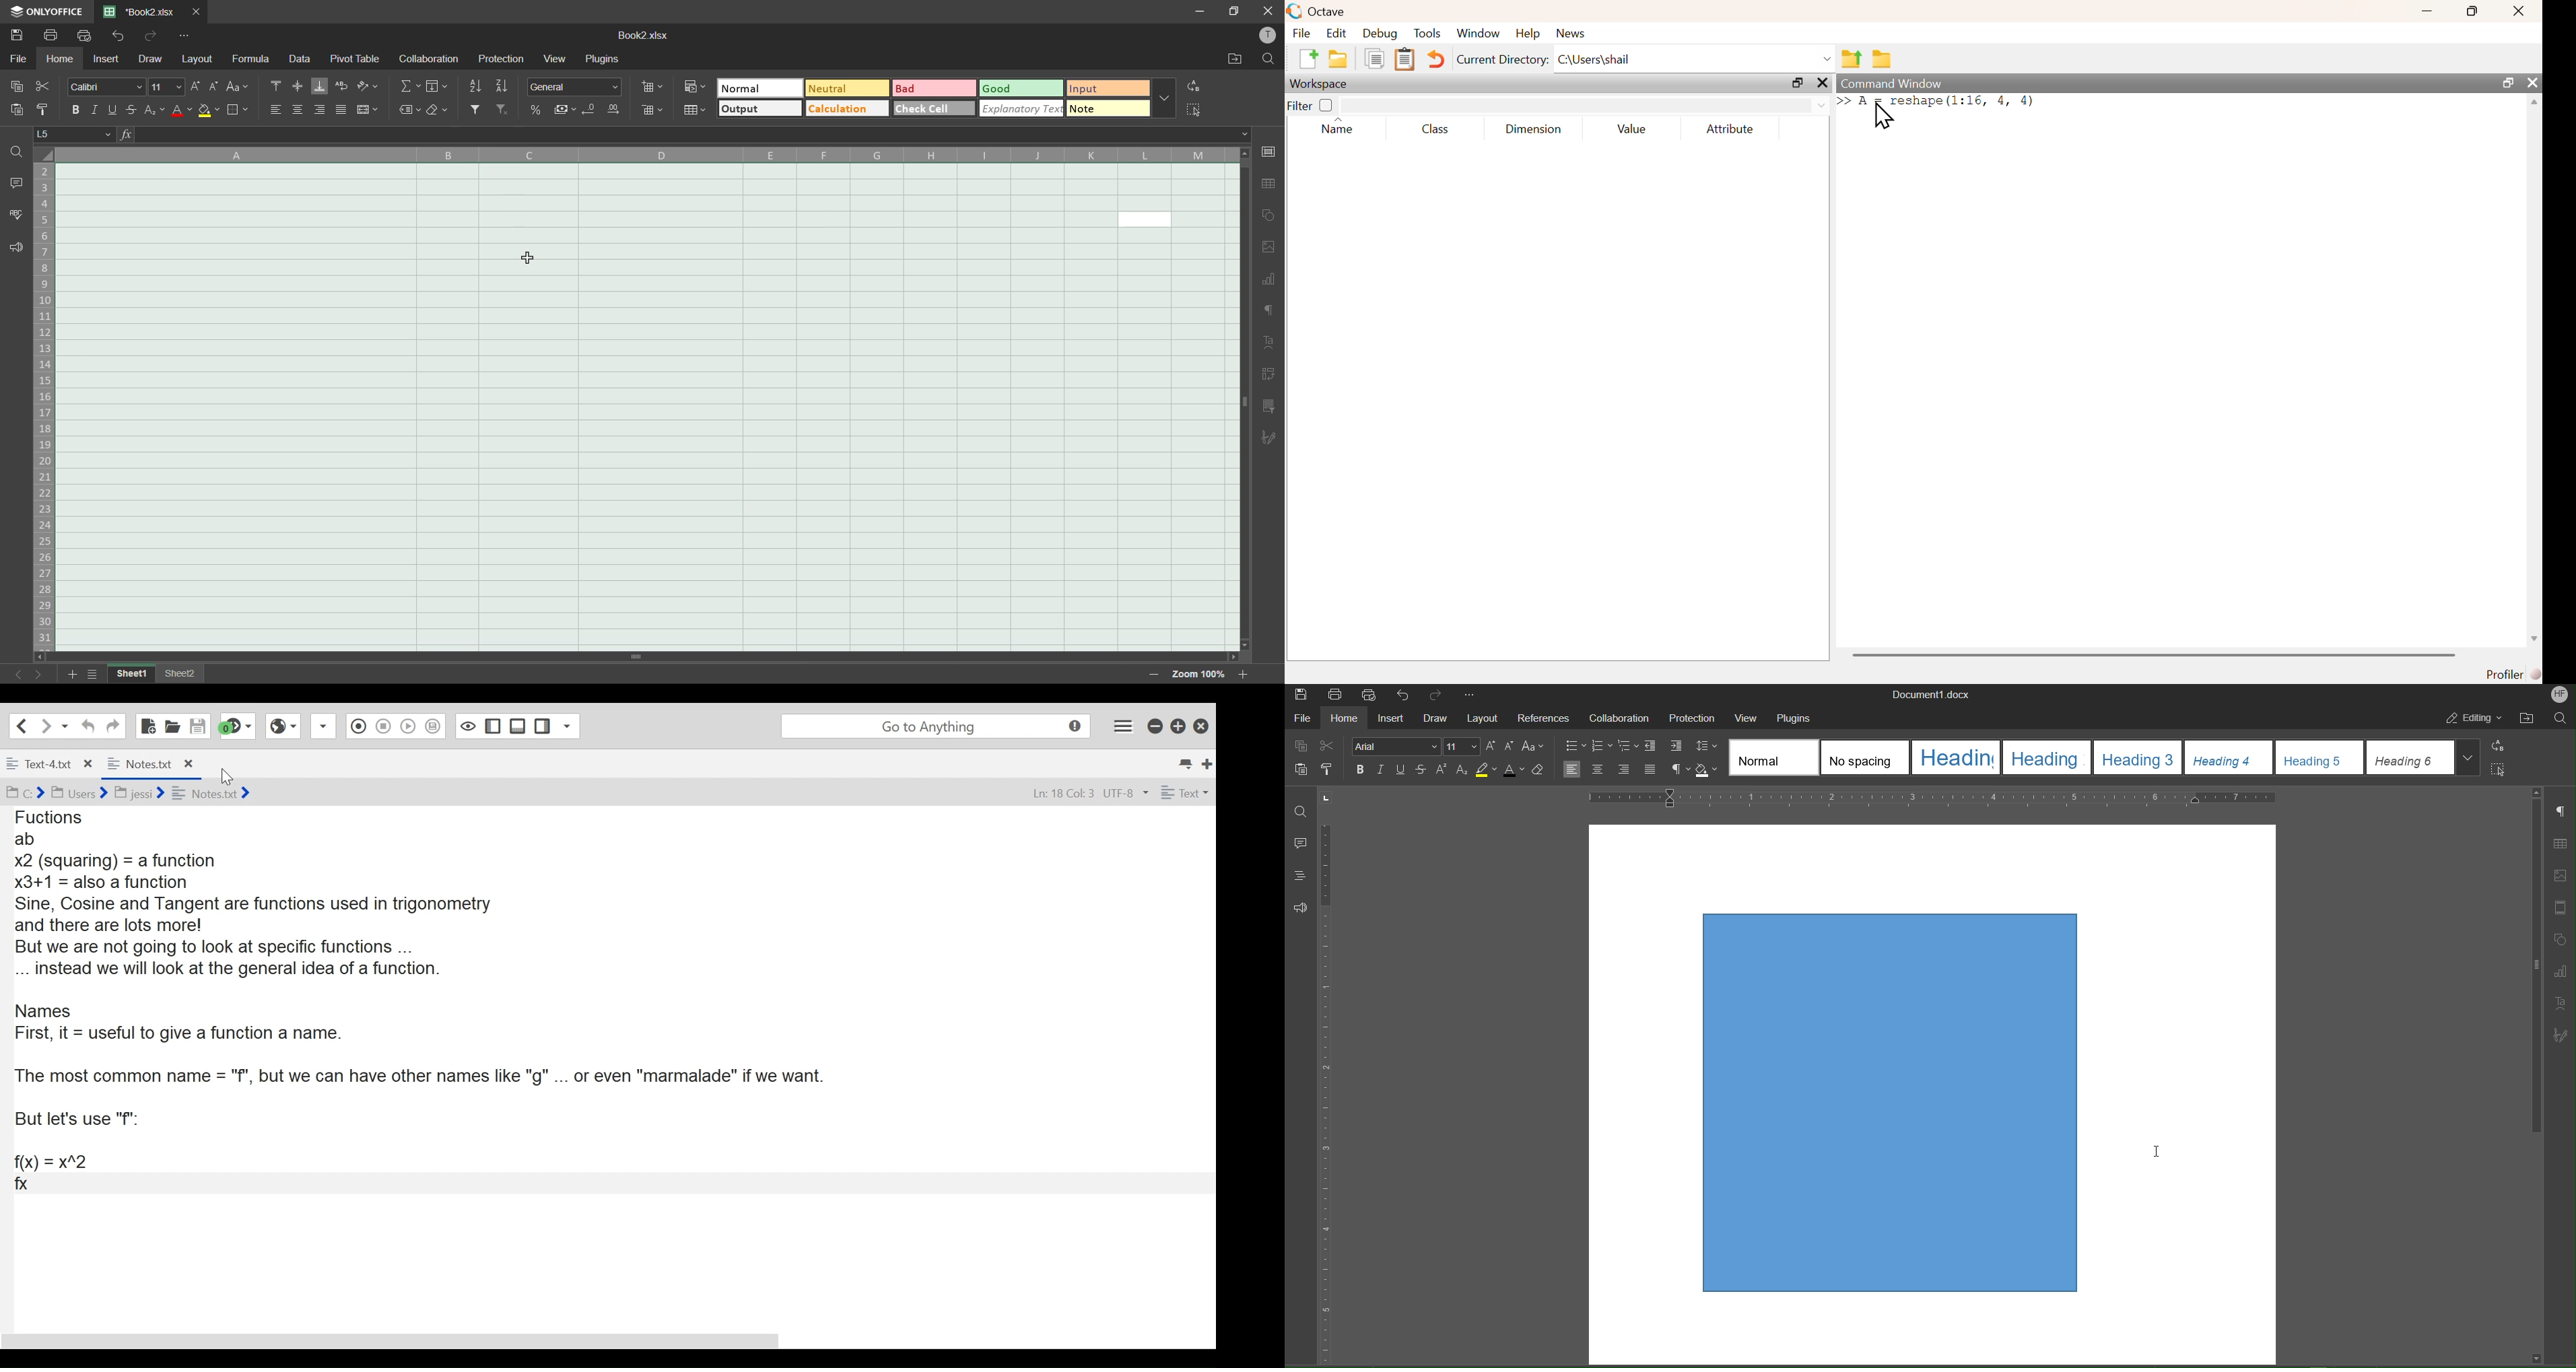 Image resolution: width=2576 pixels, height=1372 pixels. Describe the element at coordinates (298, 112) in the screenshot. I see `align center` at that location.